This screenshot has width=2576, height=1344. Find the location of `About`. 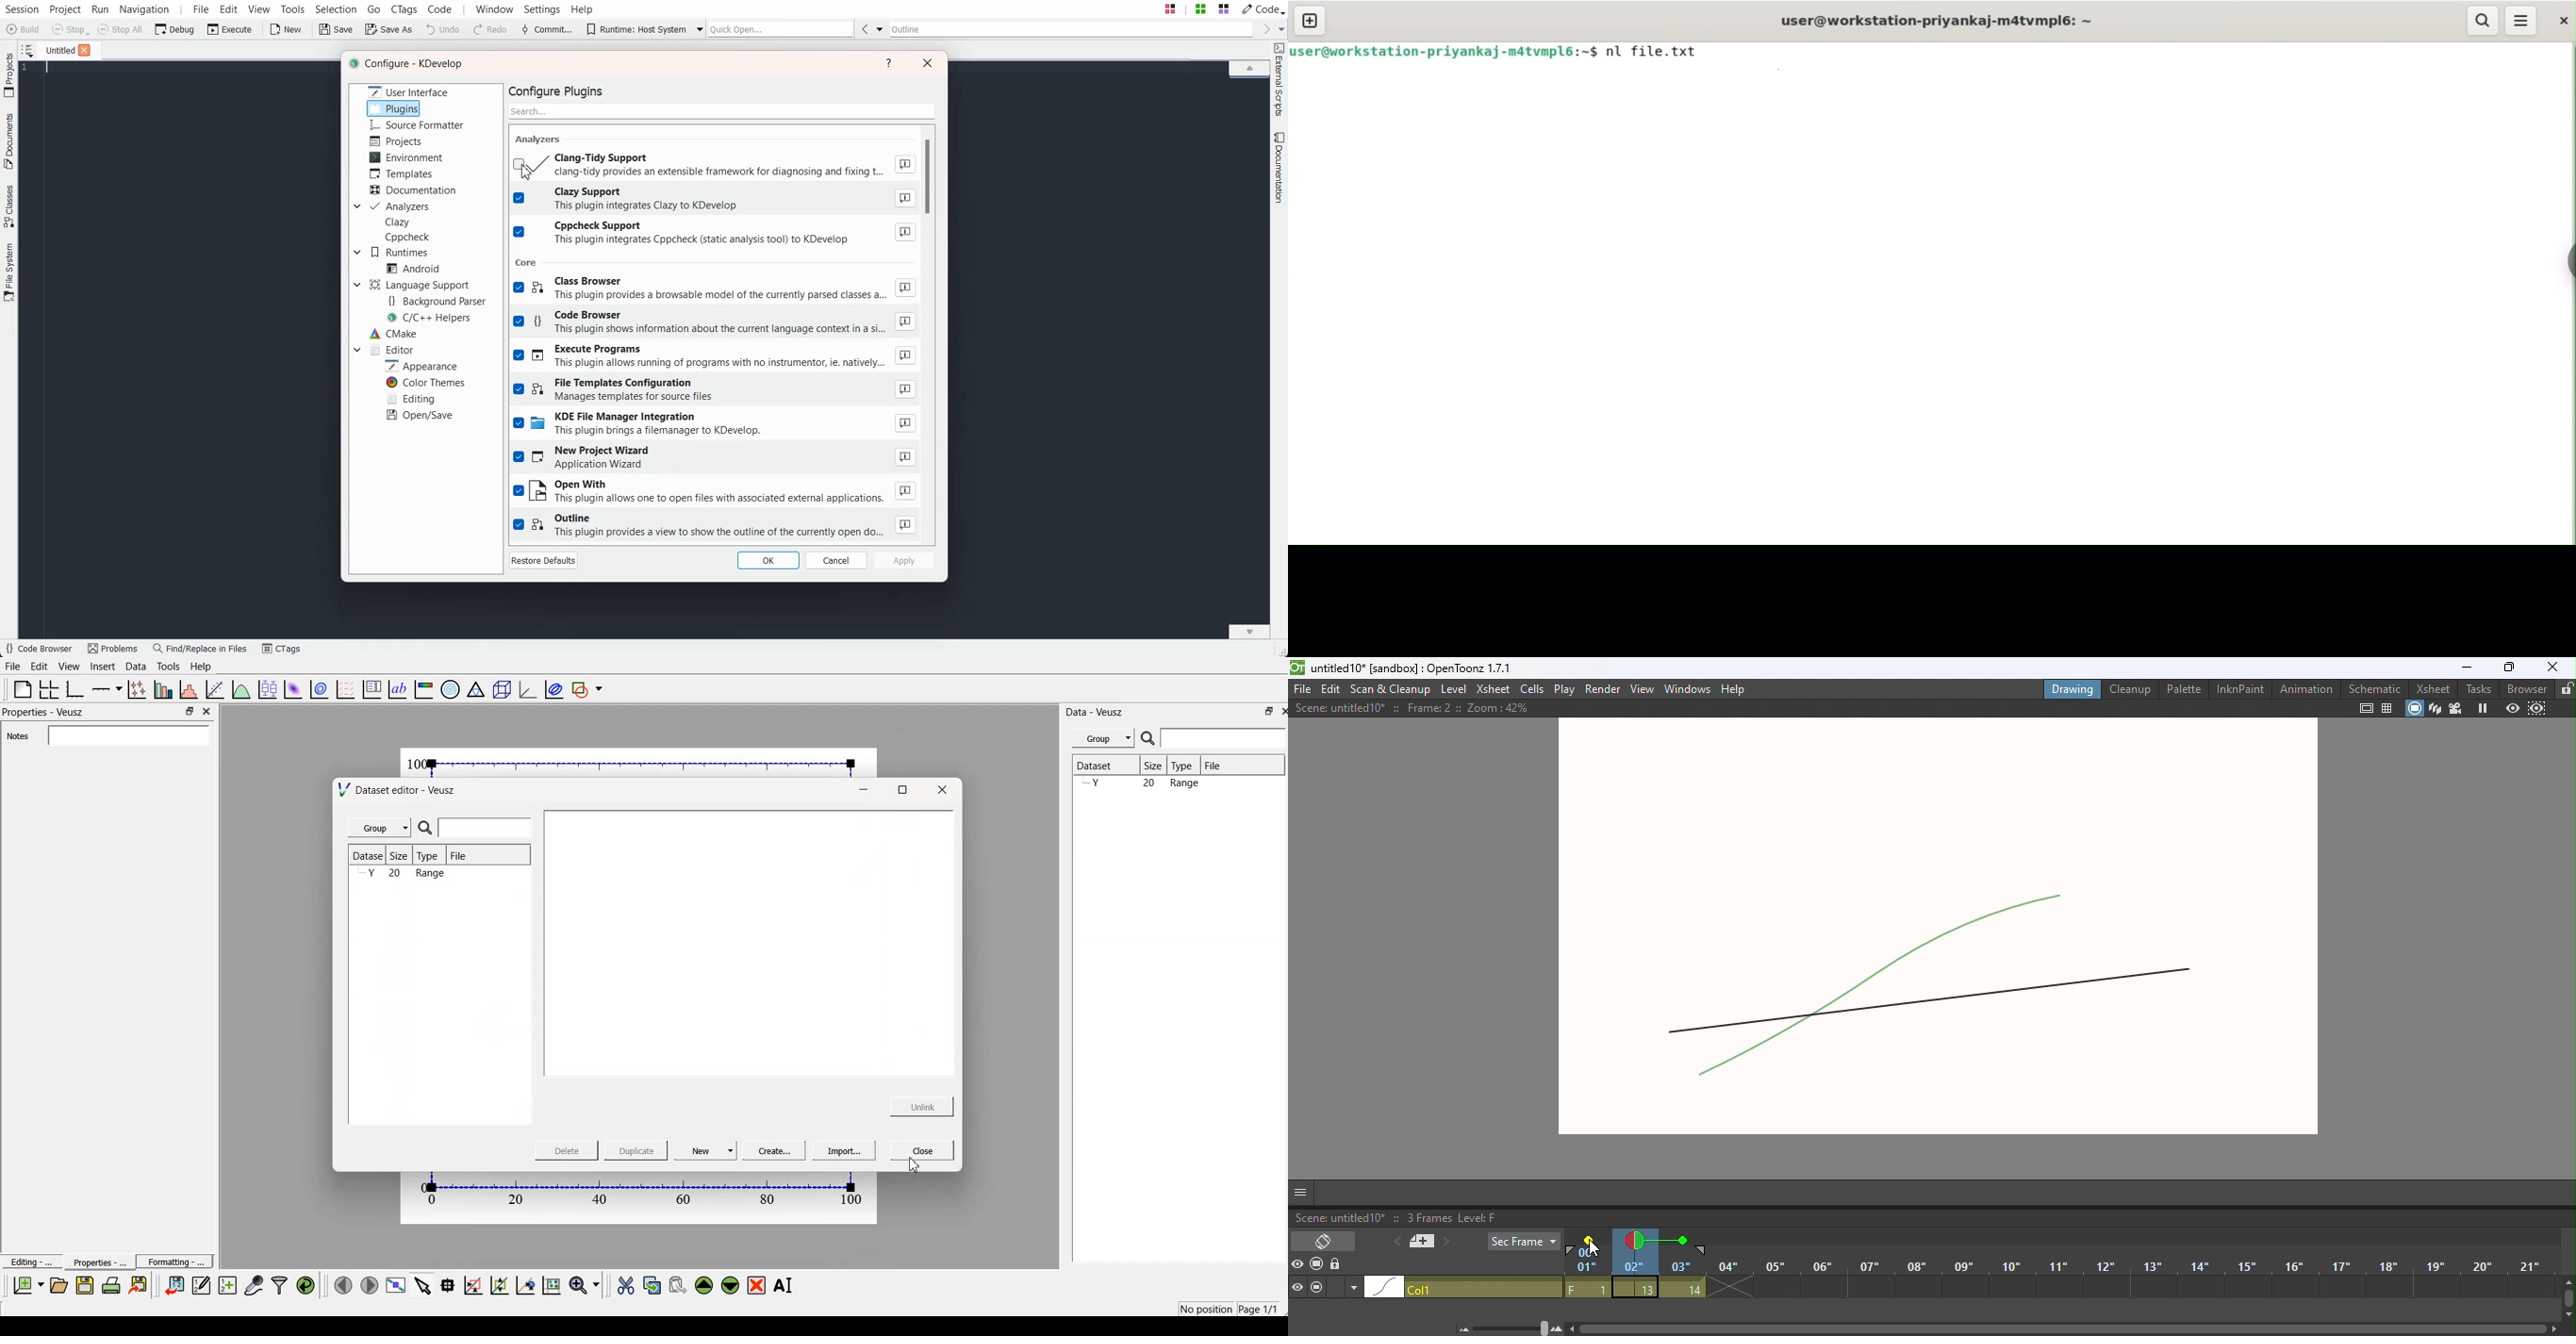

About is located at coordinates (905, 233).